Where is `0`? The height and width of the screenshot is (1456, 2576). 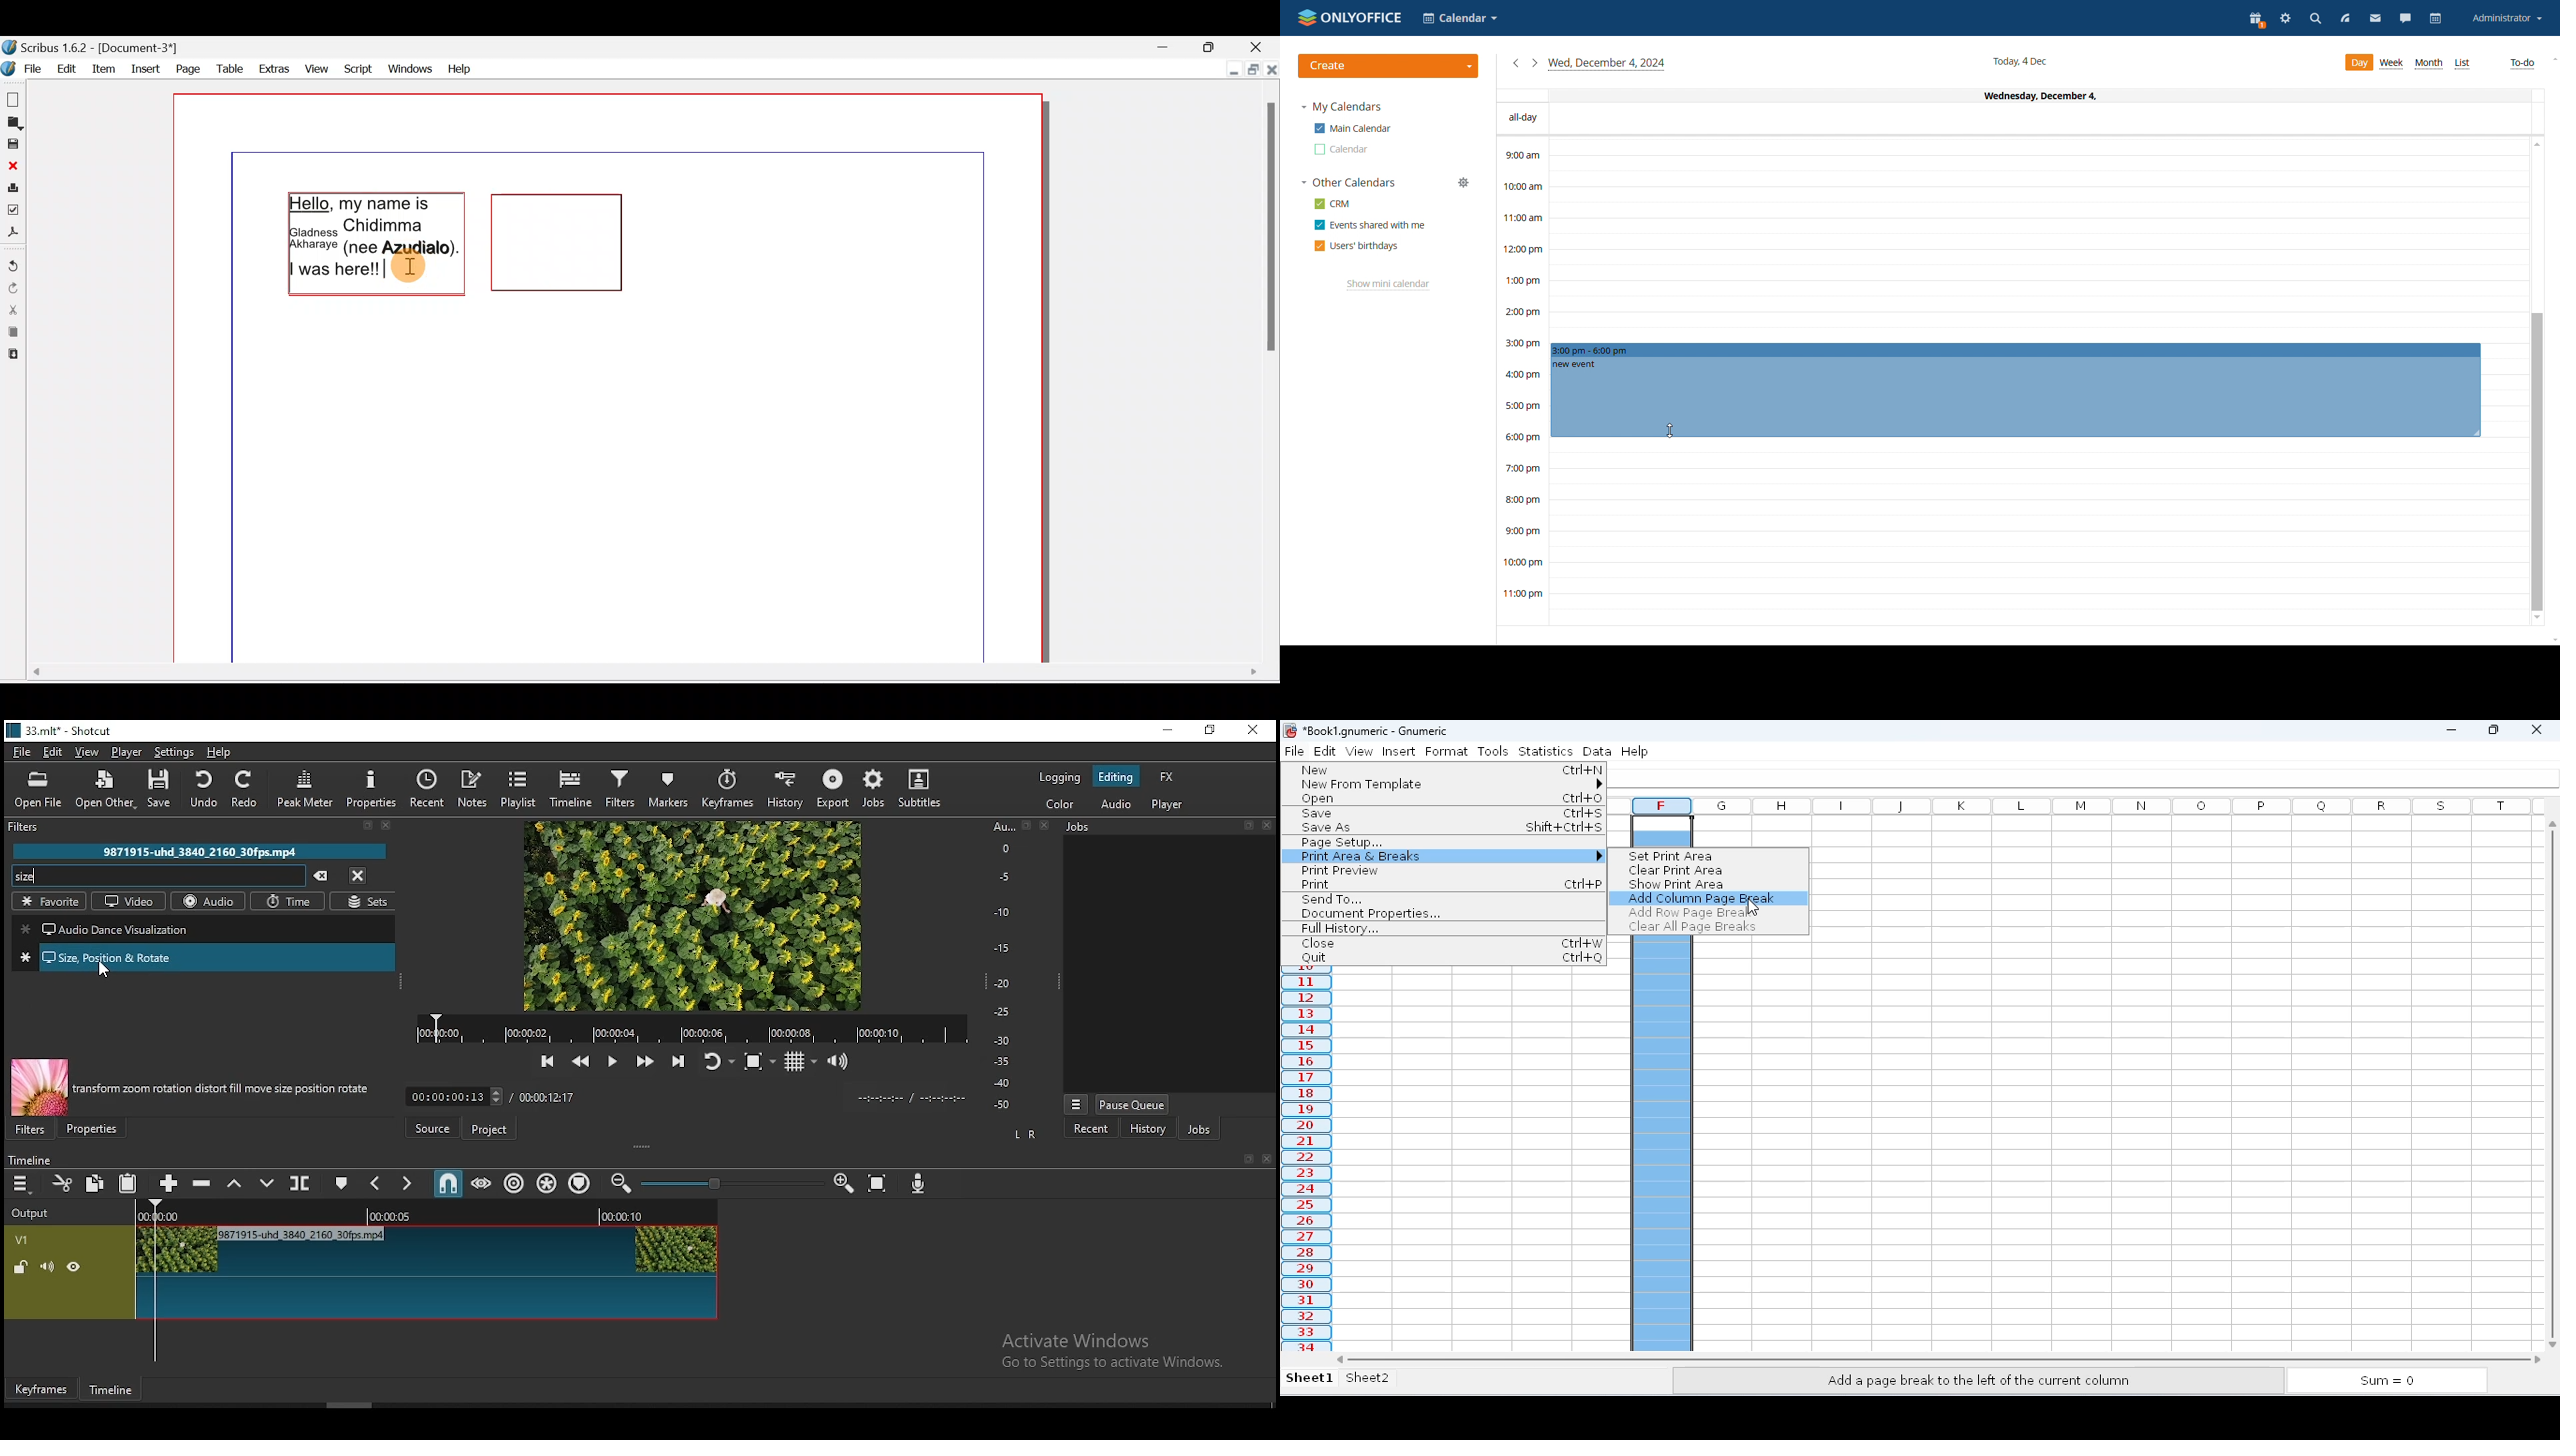 0 is located at coordinates (1007, 849).